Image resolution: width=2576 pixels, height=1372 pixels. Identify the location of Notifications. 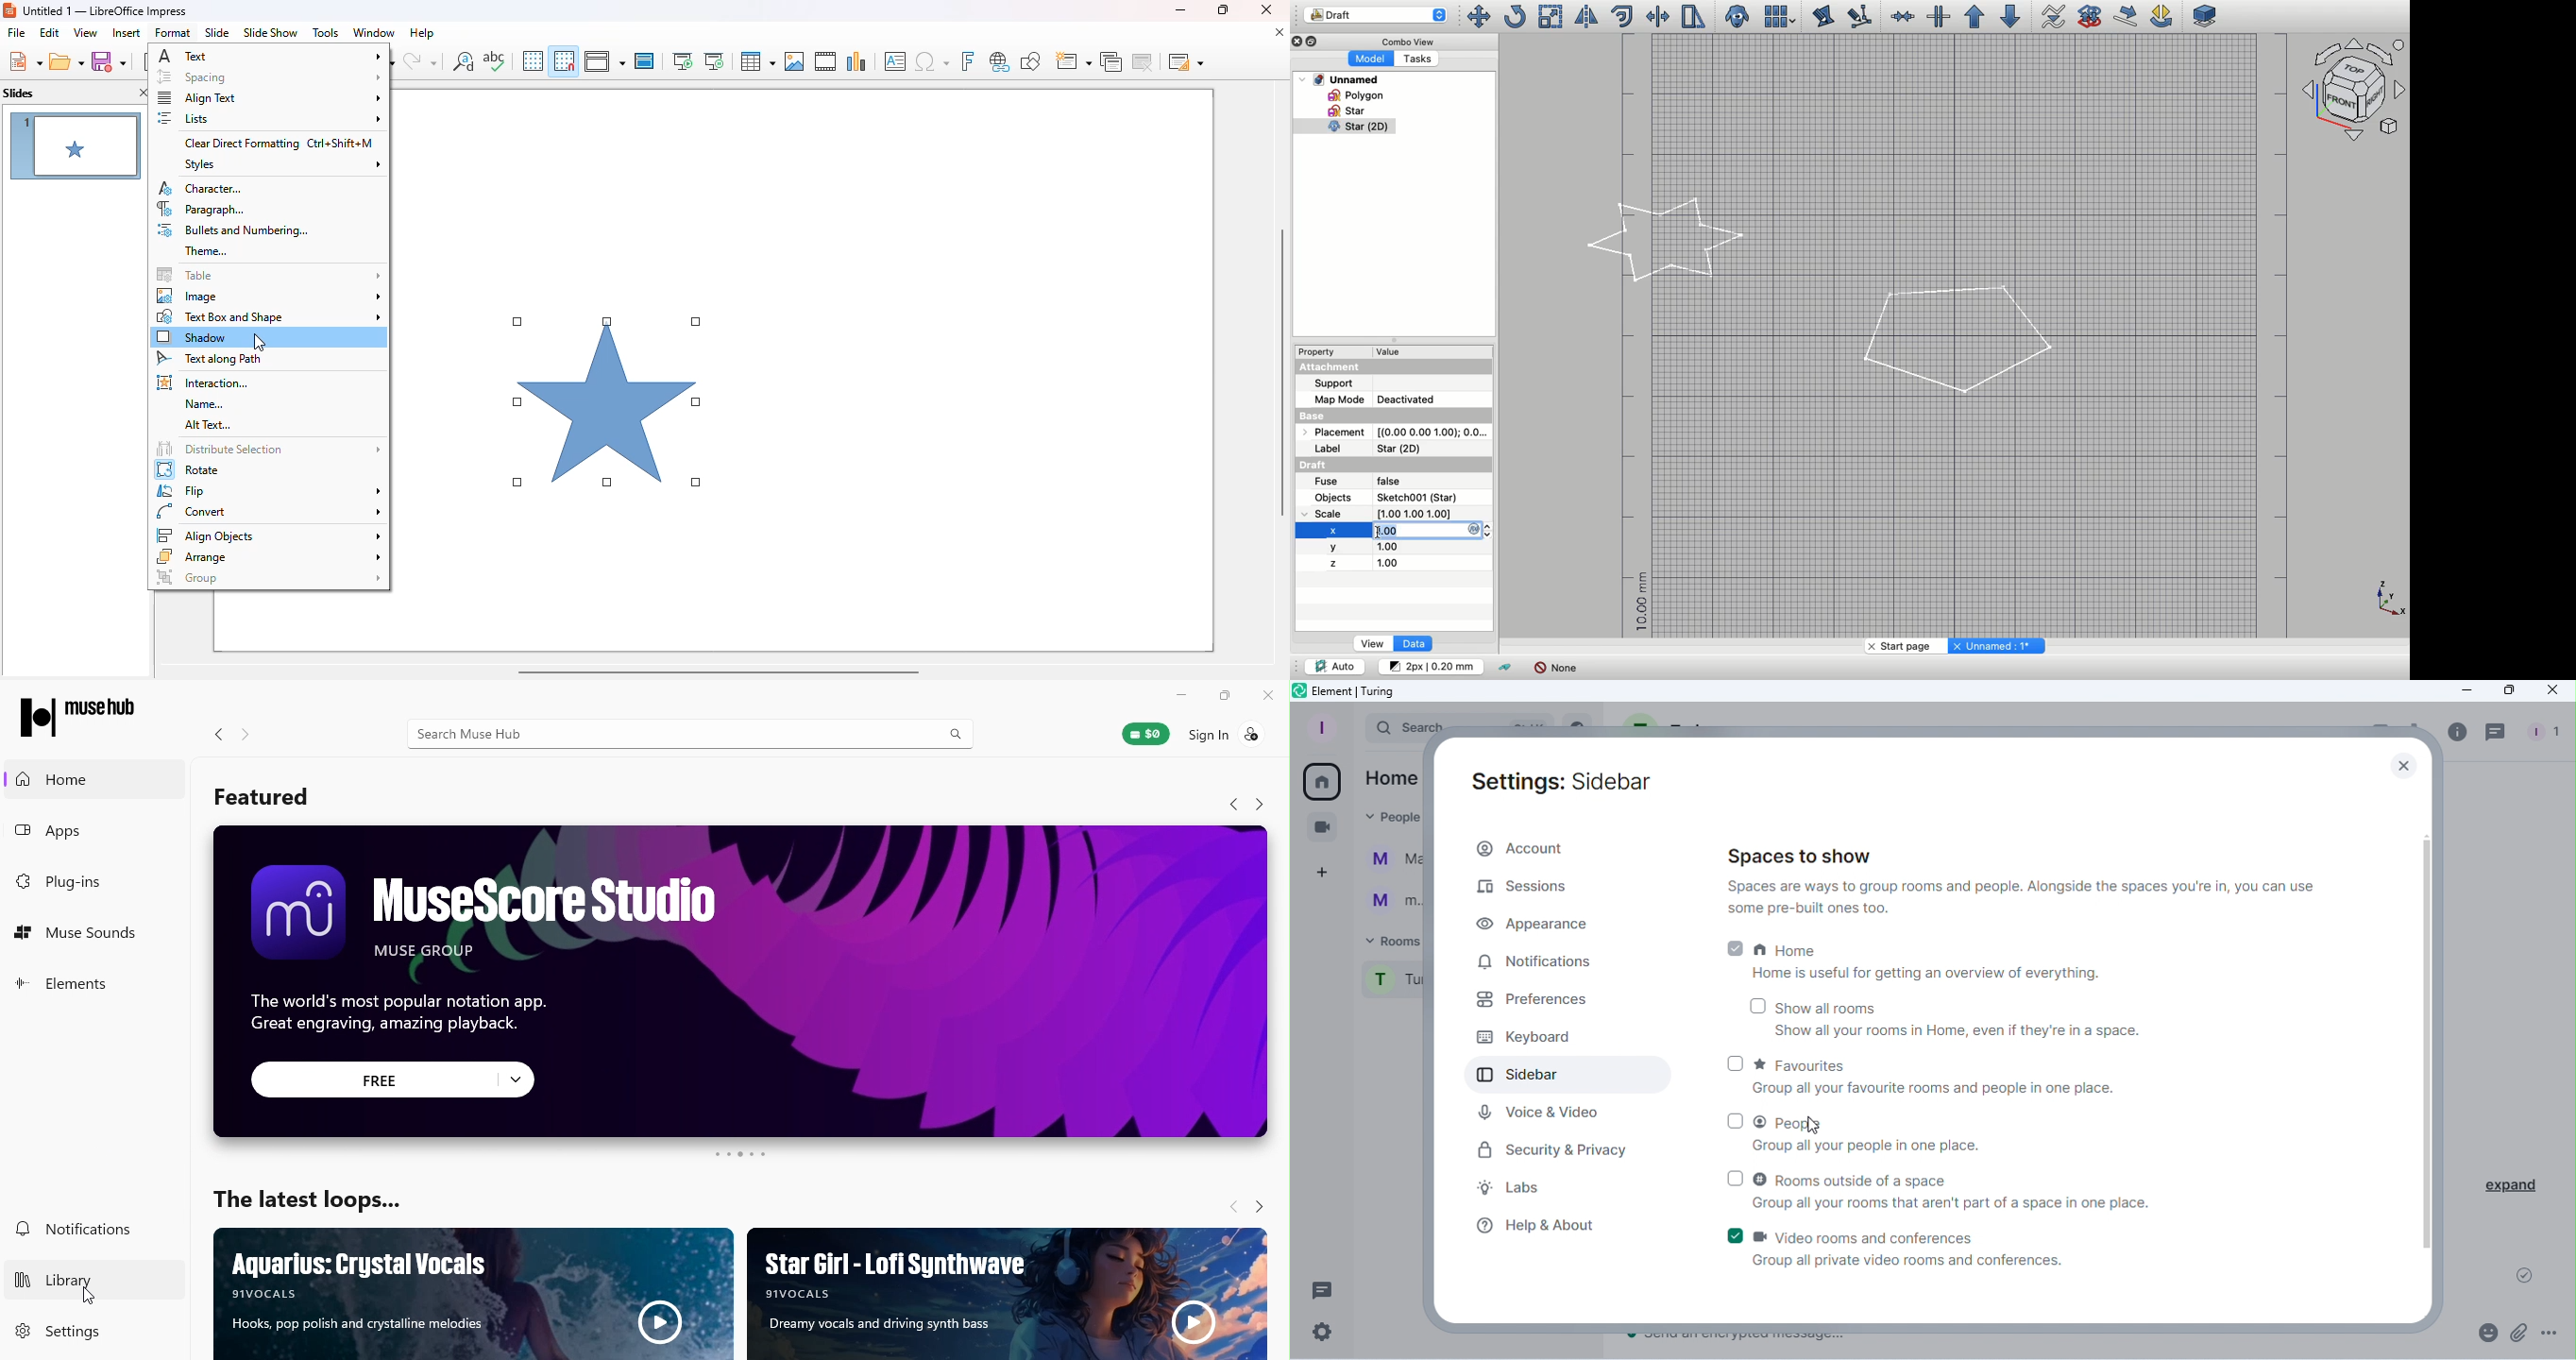
(1538, 961).